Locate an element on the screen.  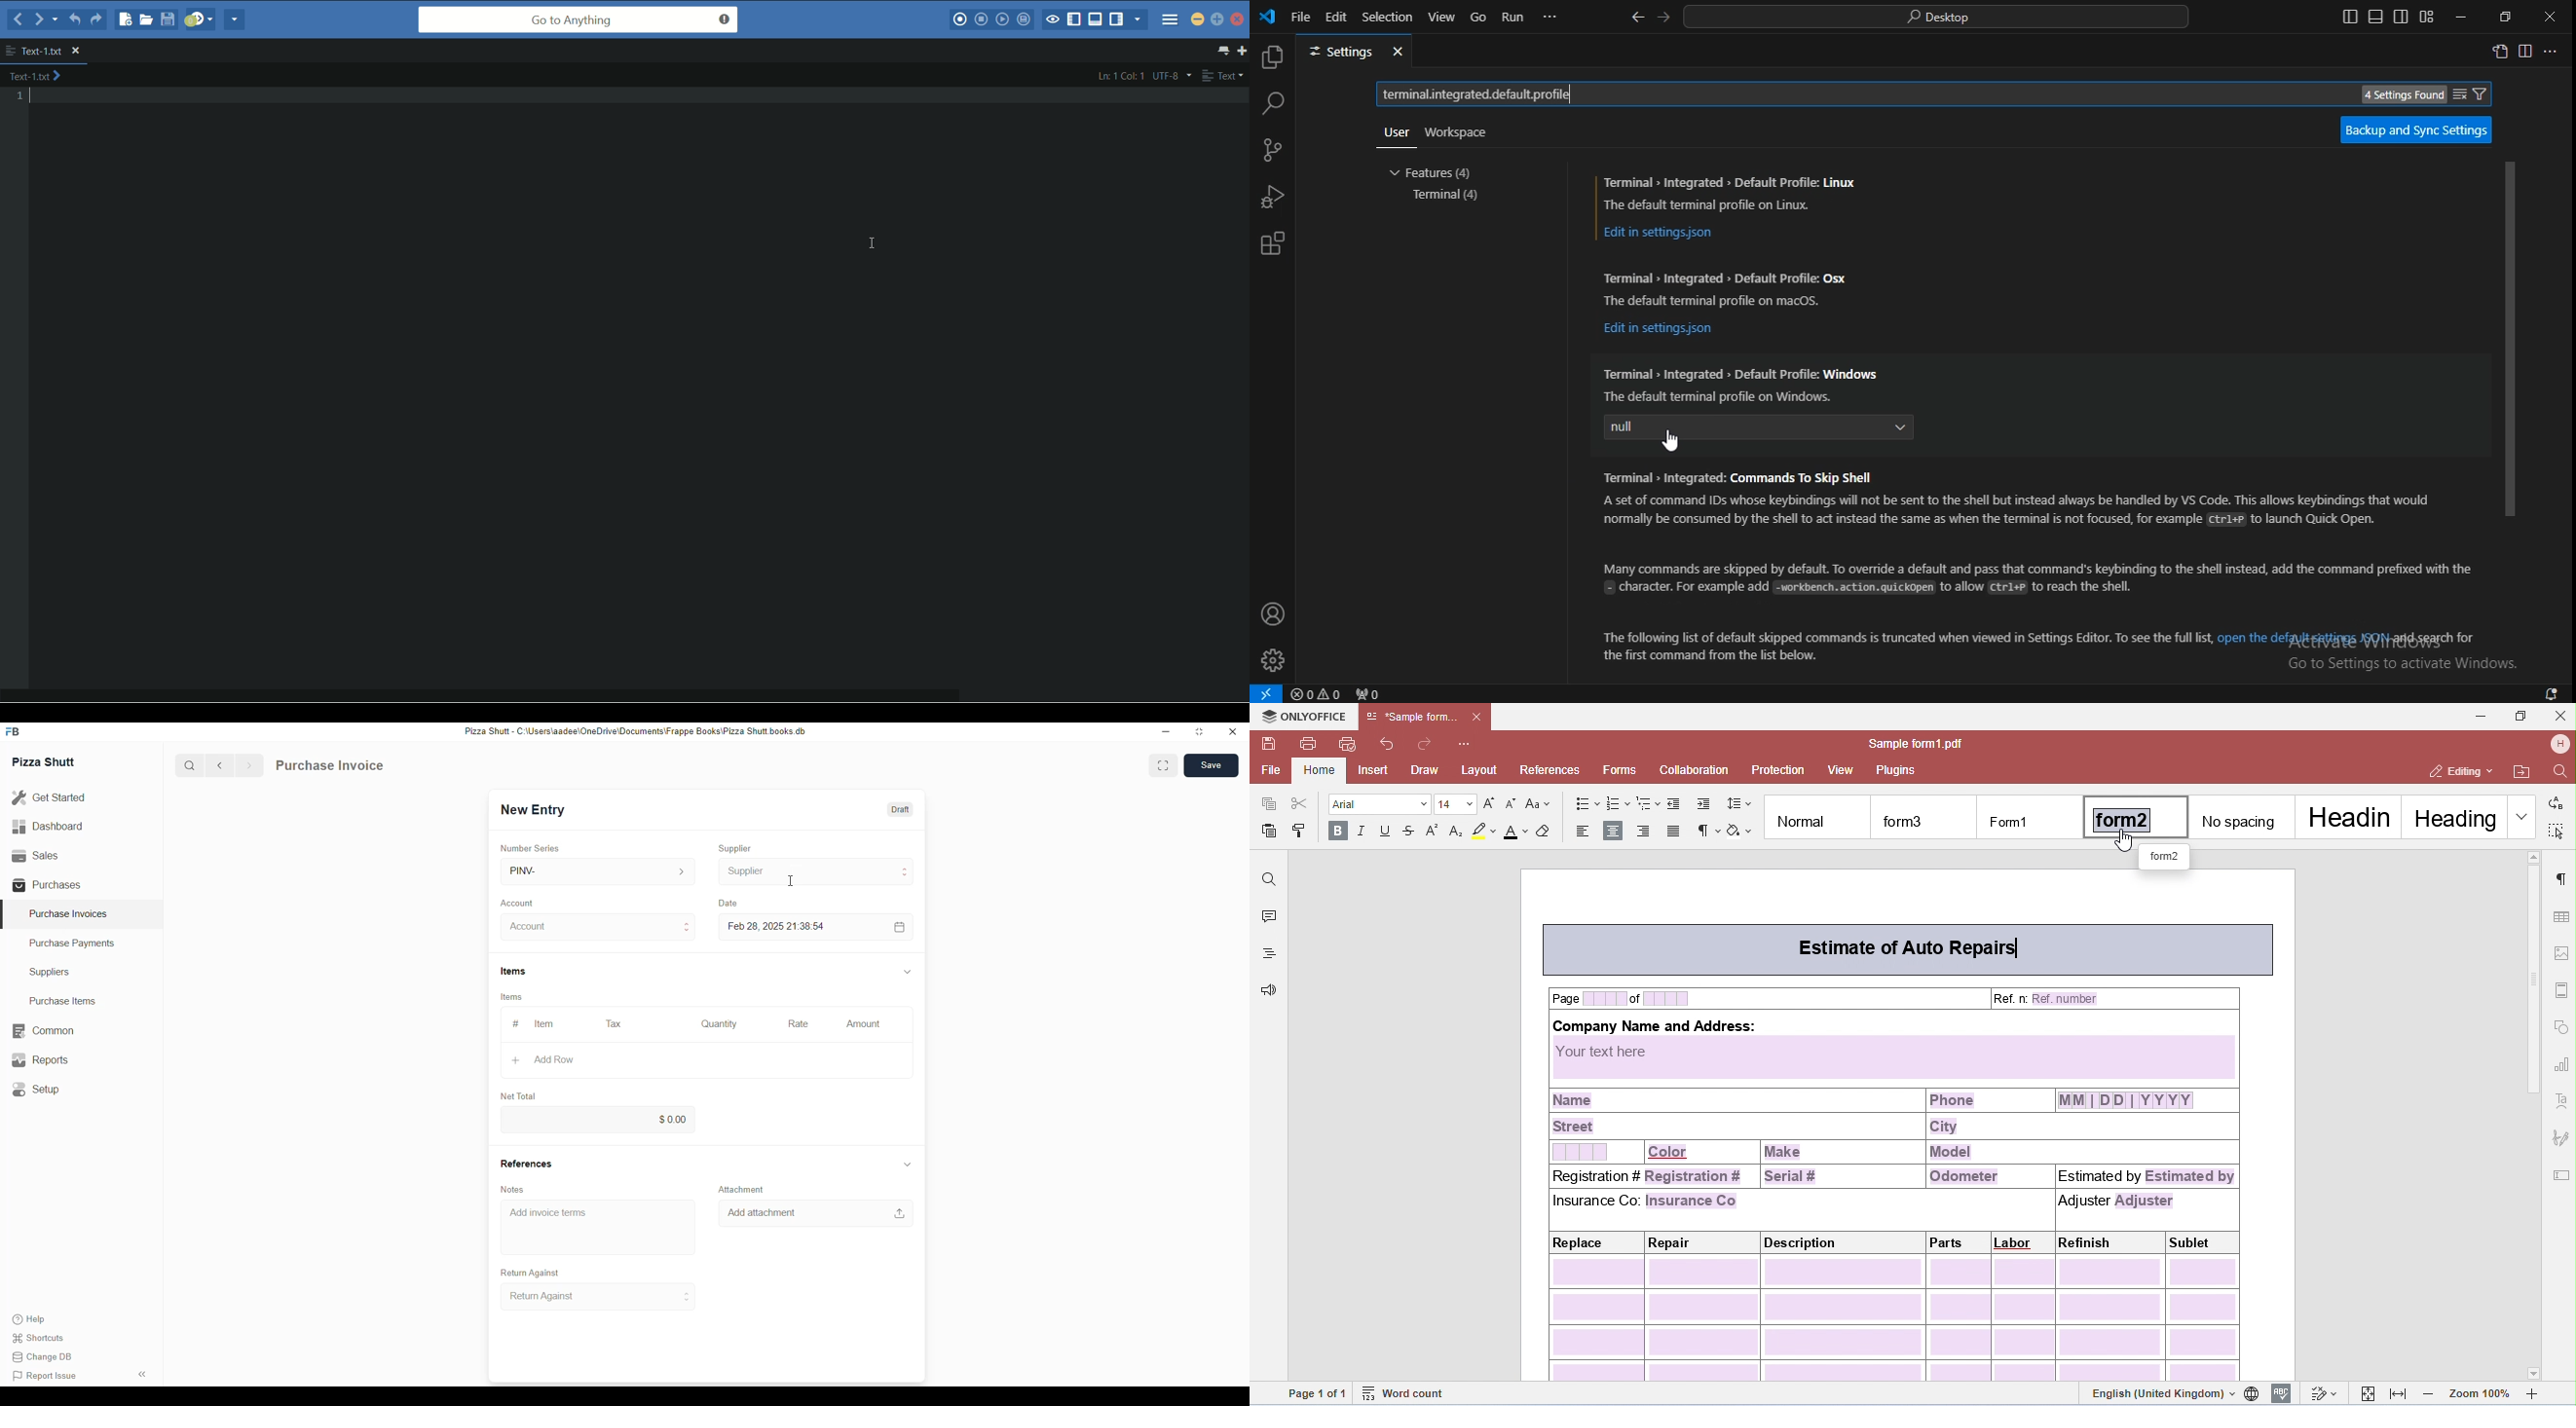
Terminal » Integrated: Commands To Skip ShellA set of command IDs whose keybindings will not be sent to the shell but instead always be handled by Vs Code. This allows keybindings that wouldnormally be consumed by the shell to act instead the same as when the terminal is not focused, for example Ctr1## to launch Quick Open.Many commands are skipped by default. To override a default and pass that command's keybinding to the shell instead, add the command prefixed with the= character. For example add workbench. action. quickopen to allow CEr1+# to reach the shell.“The following list of default skipped commands is truncated when viewed in Settings Editor. To see the full list, open the defaylt ggitings JQ 1esgasch forthe first command from the list below.  is located at coordinates (2027, 565).